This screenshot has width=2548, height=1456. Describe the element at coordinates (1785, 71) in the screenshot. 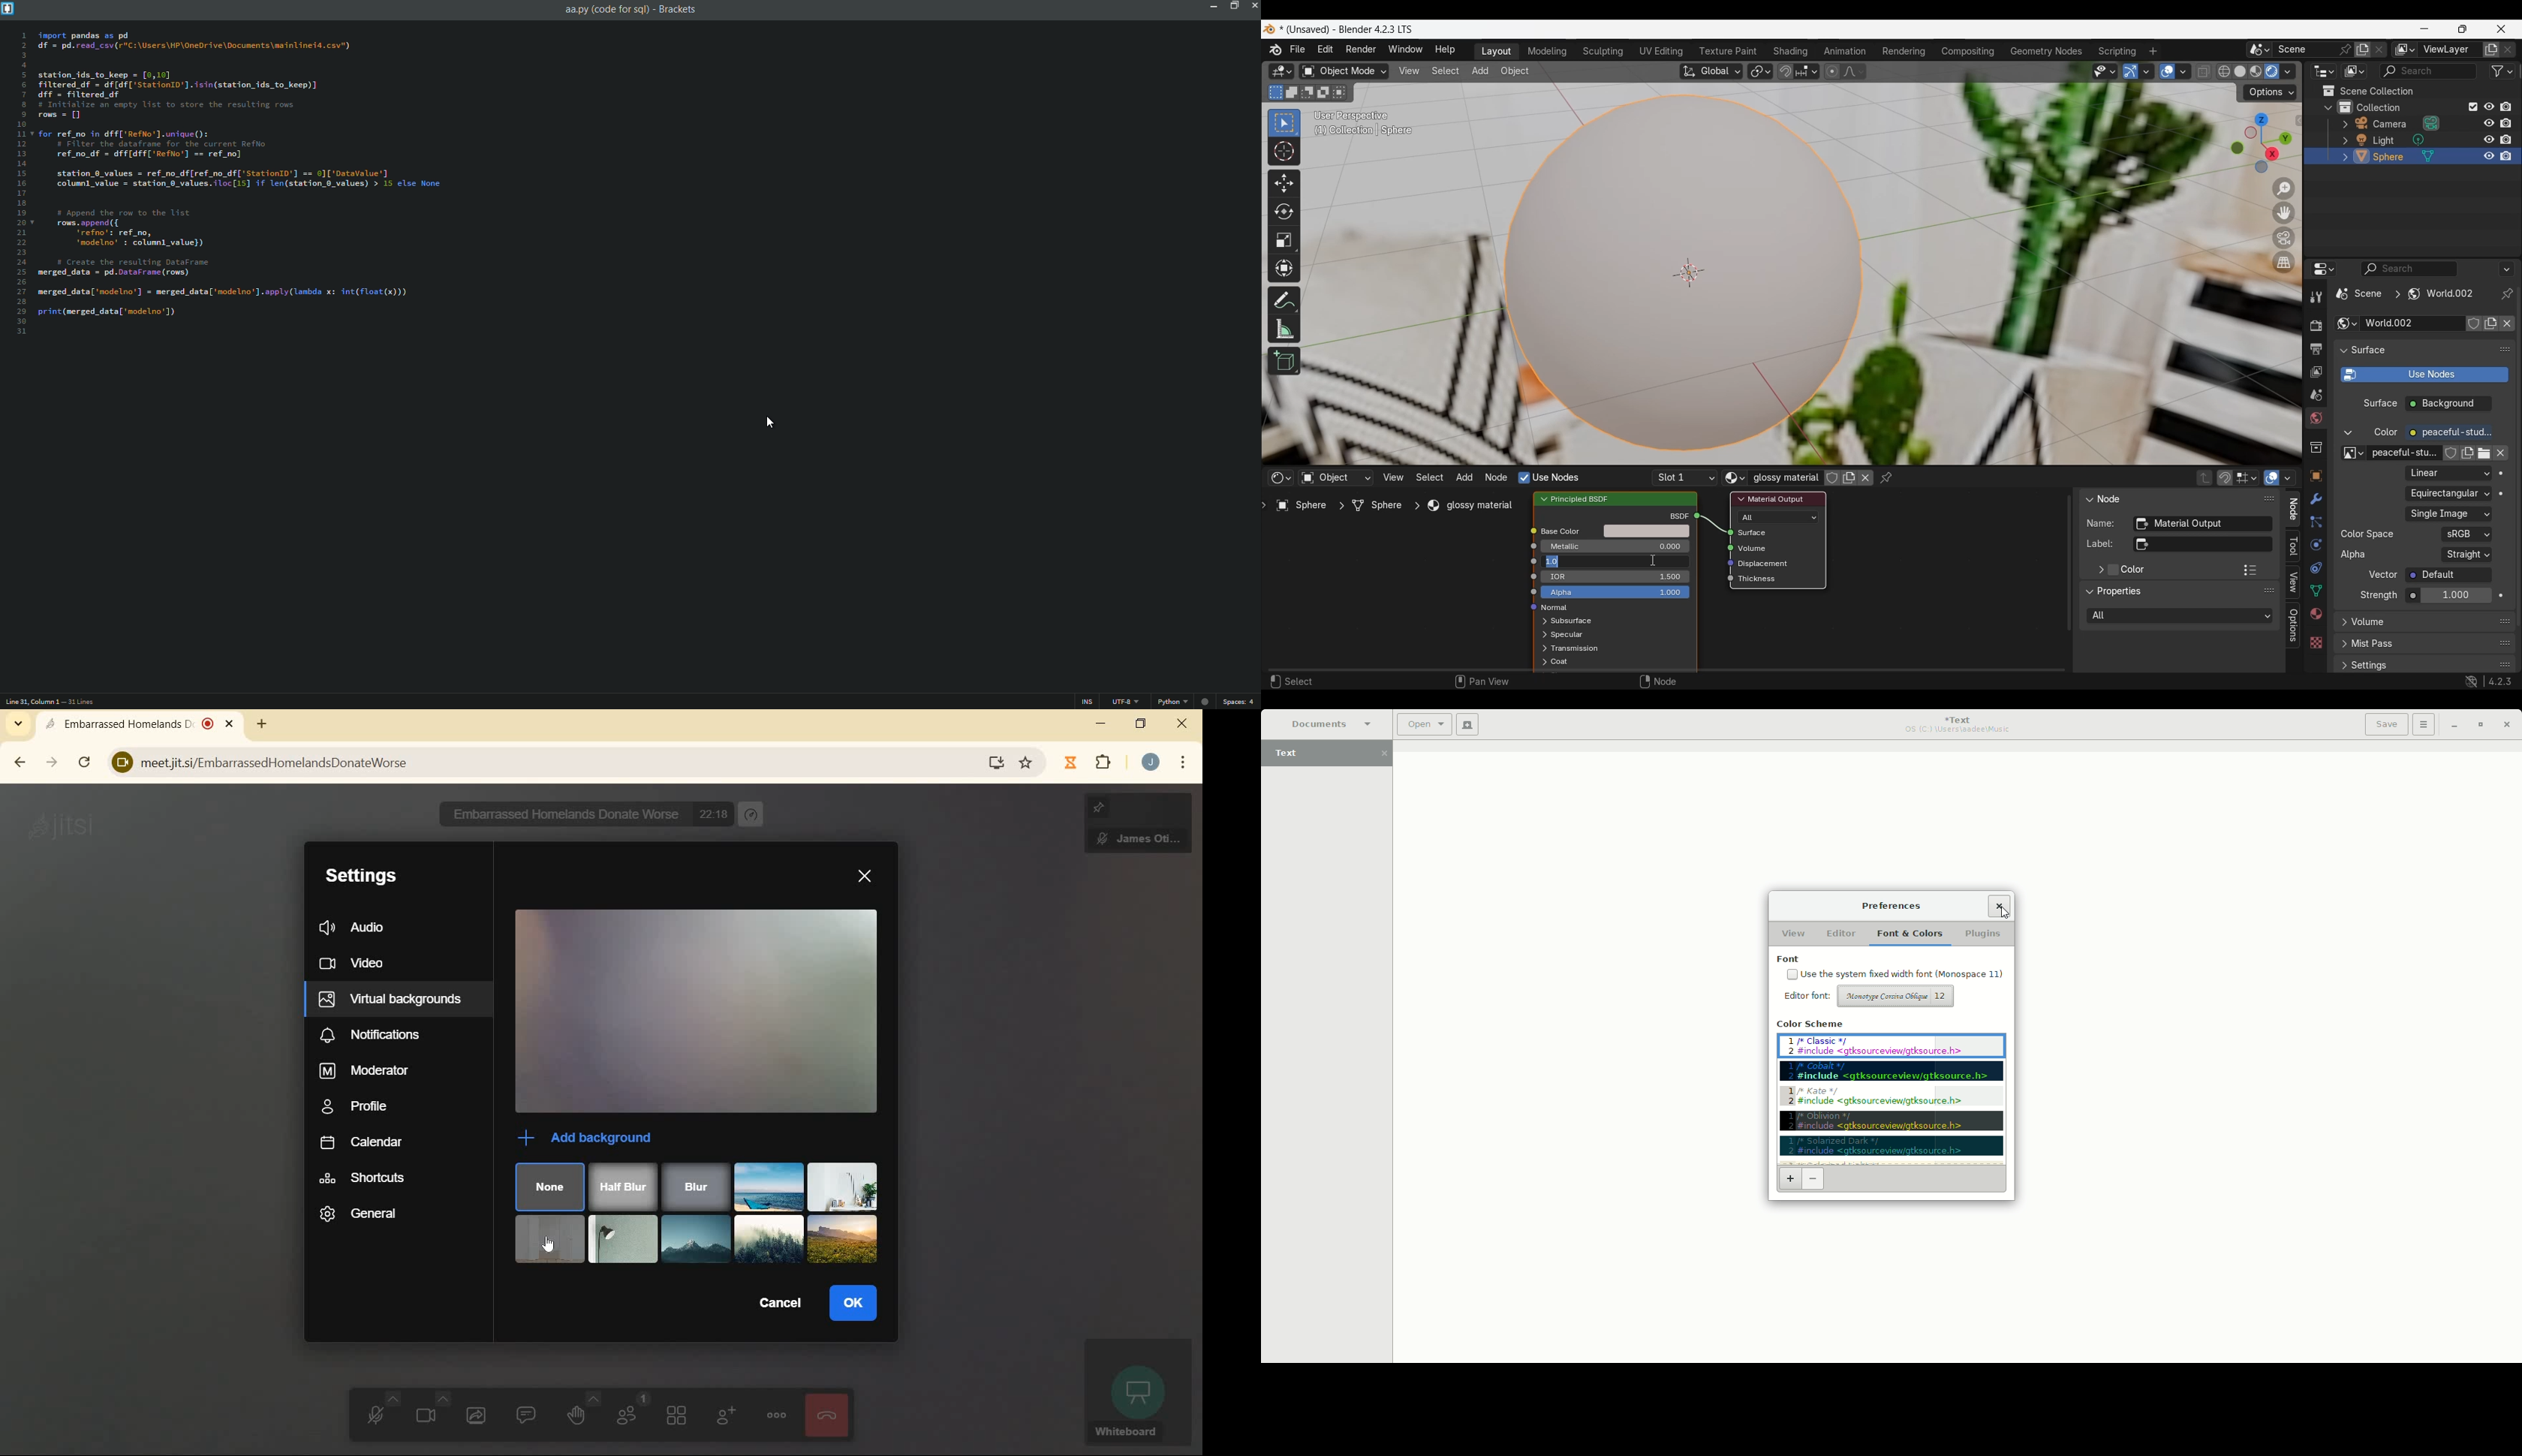

I see `Snap during transform` at that location.